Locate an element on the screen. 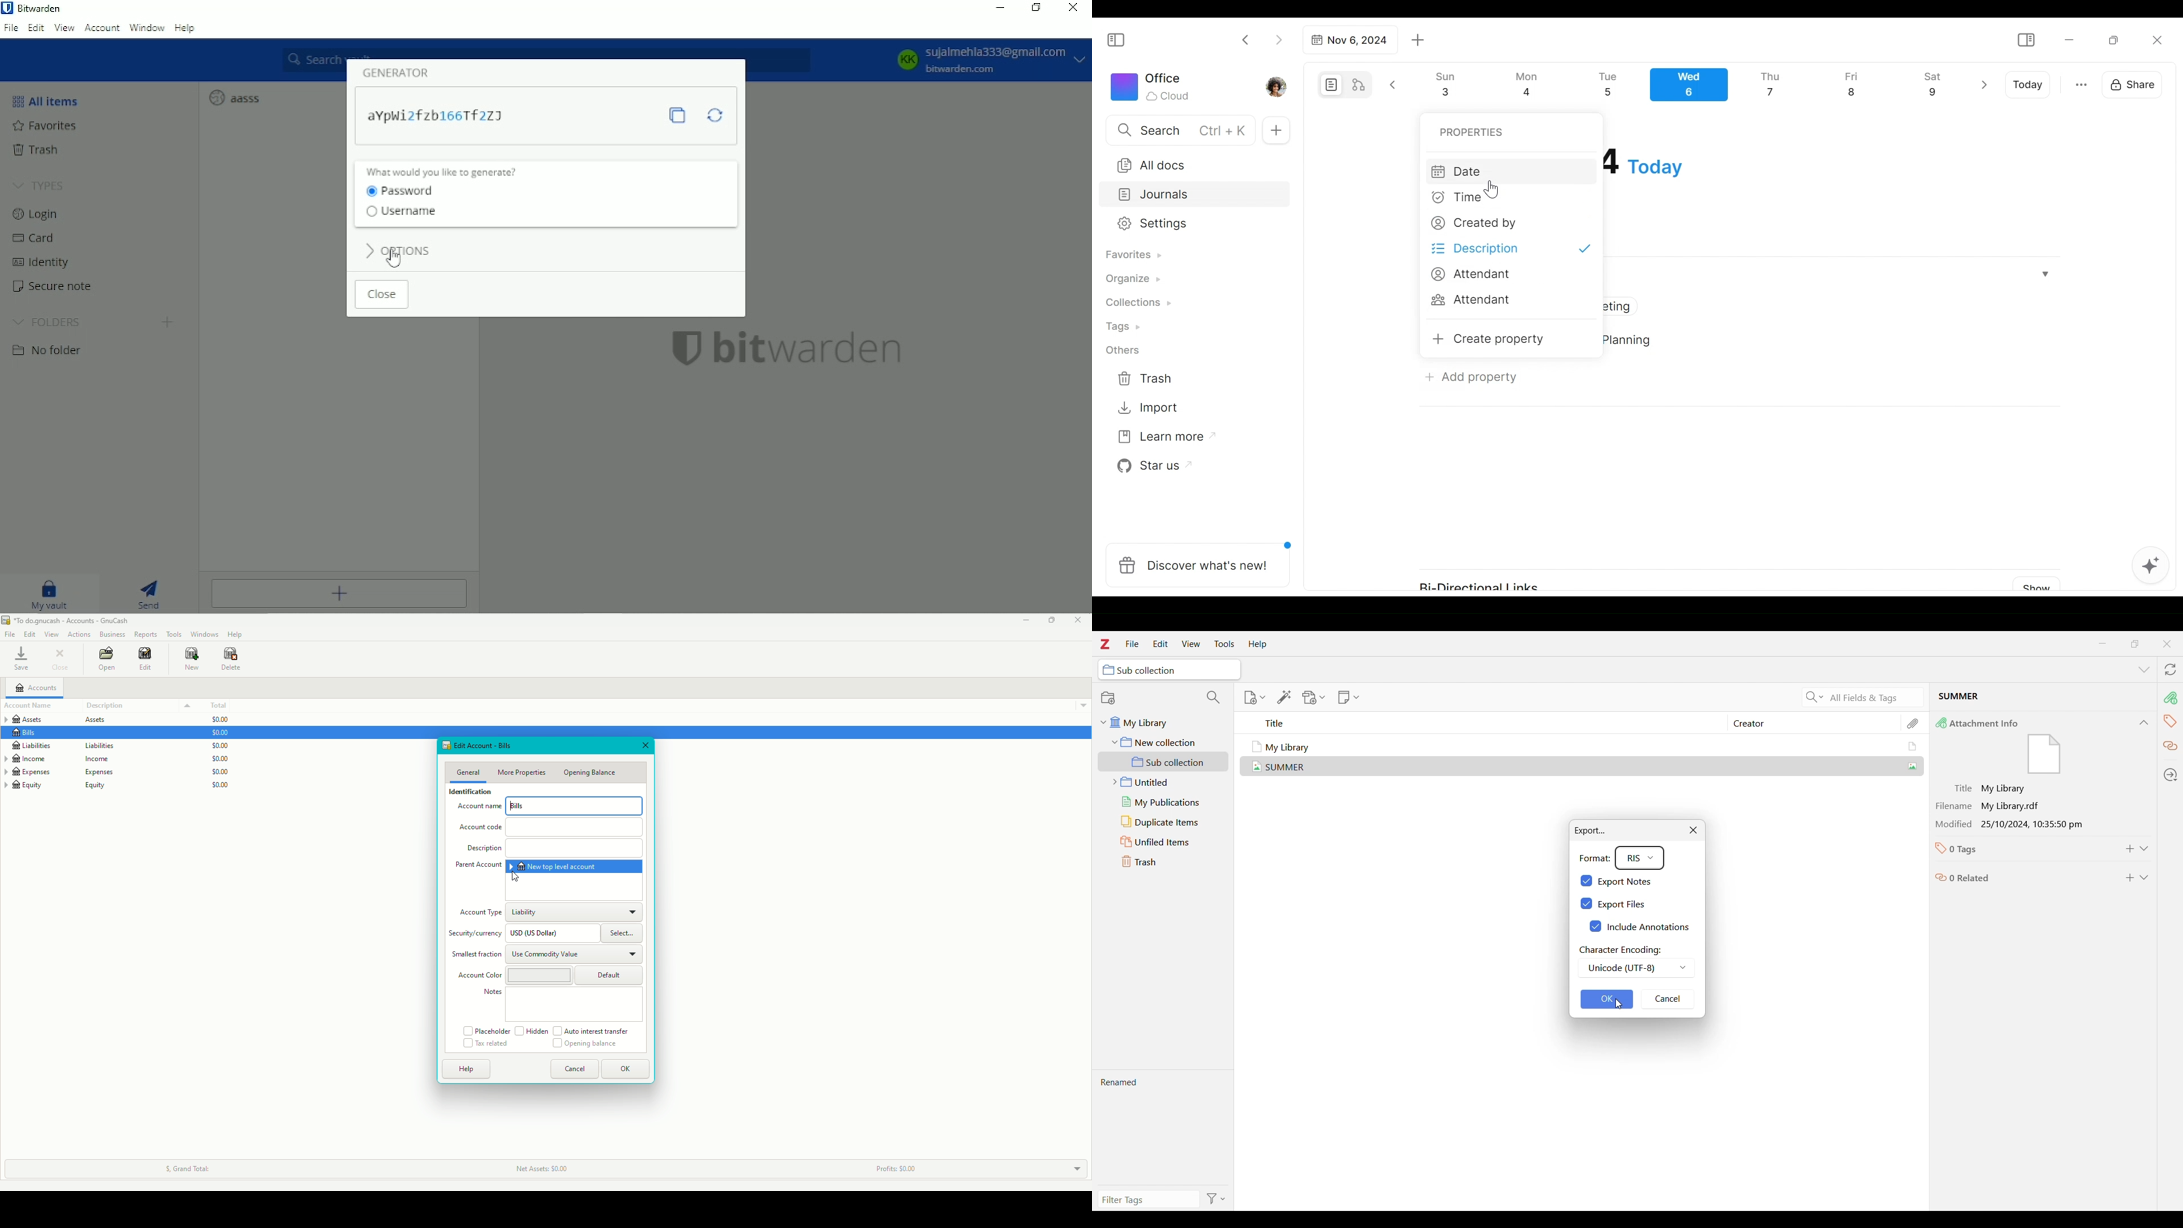 The width and height of the screenshot is (2184, 1232). Tools menu is located at coordinates (1225, 644).